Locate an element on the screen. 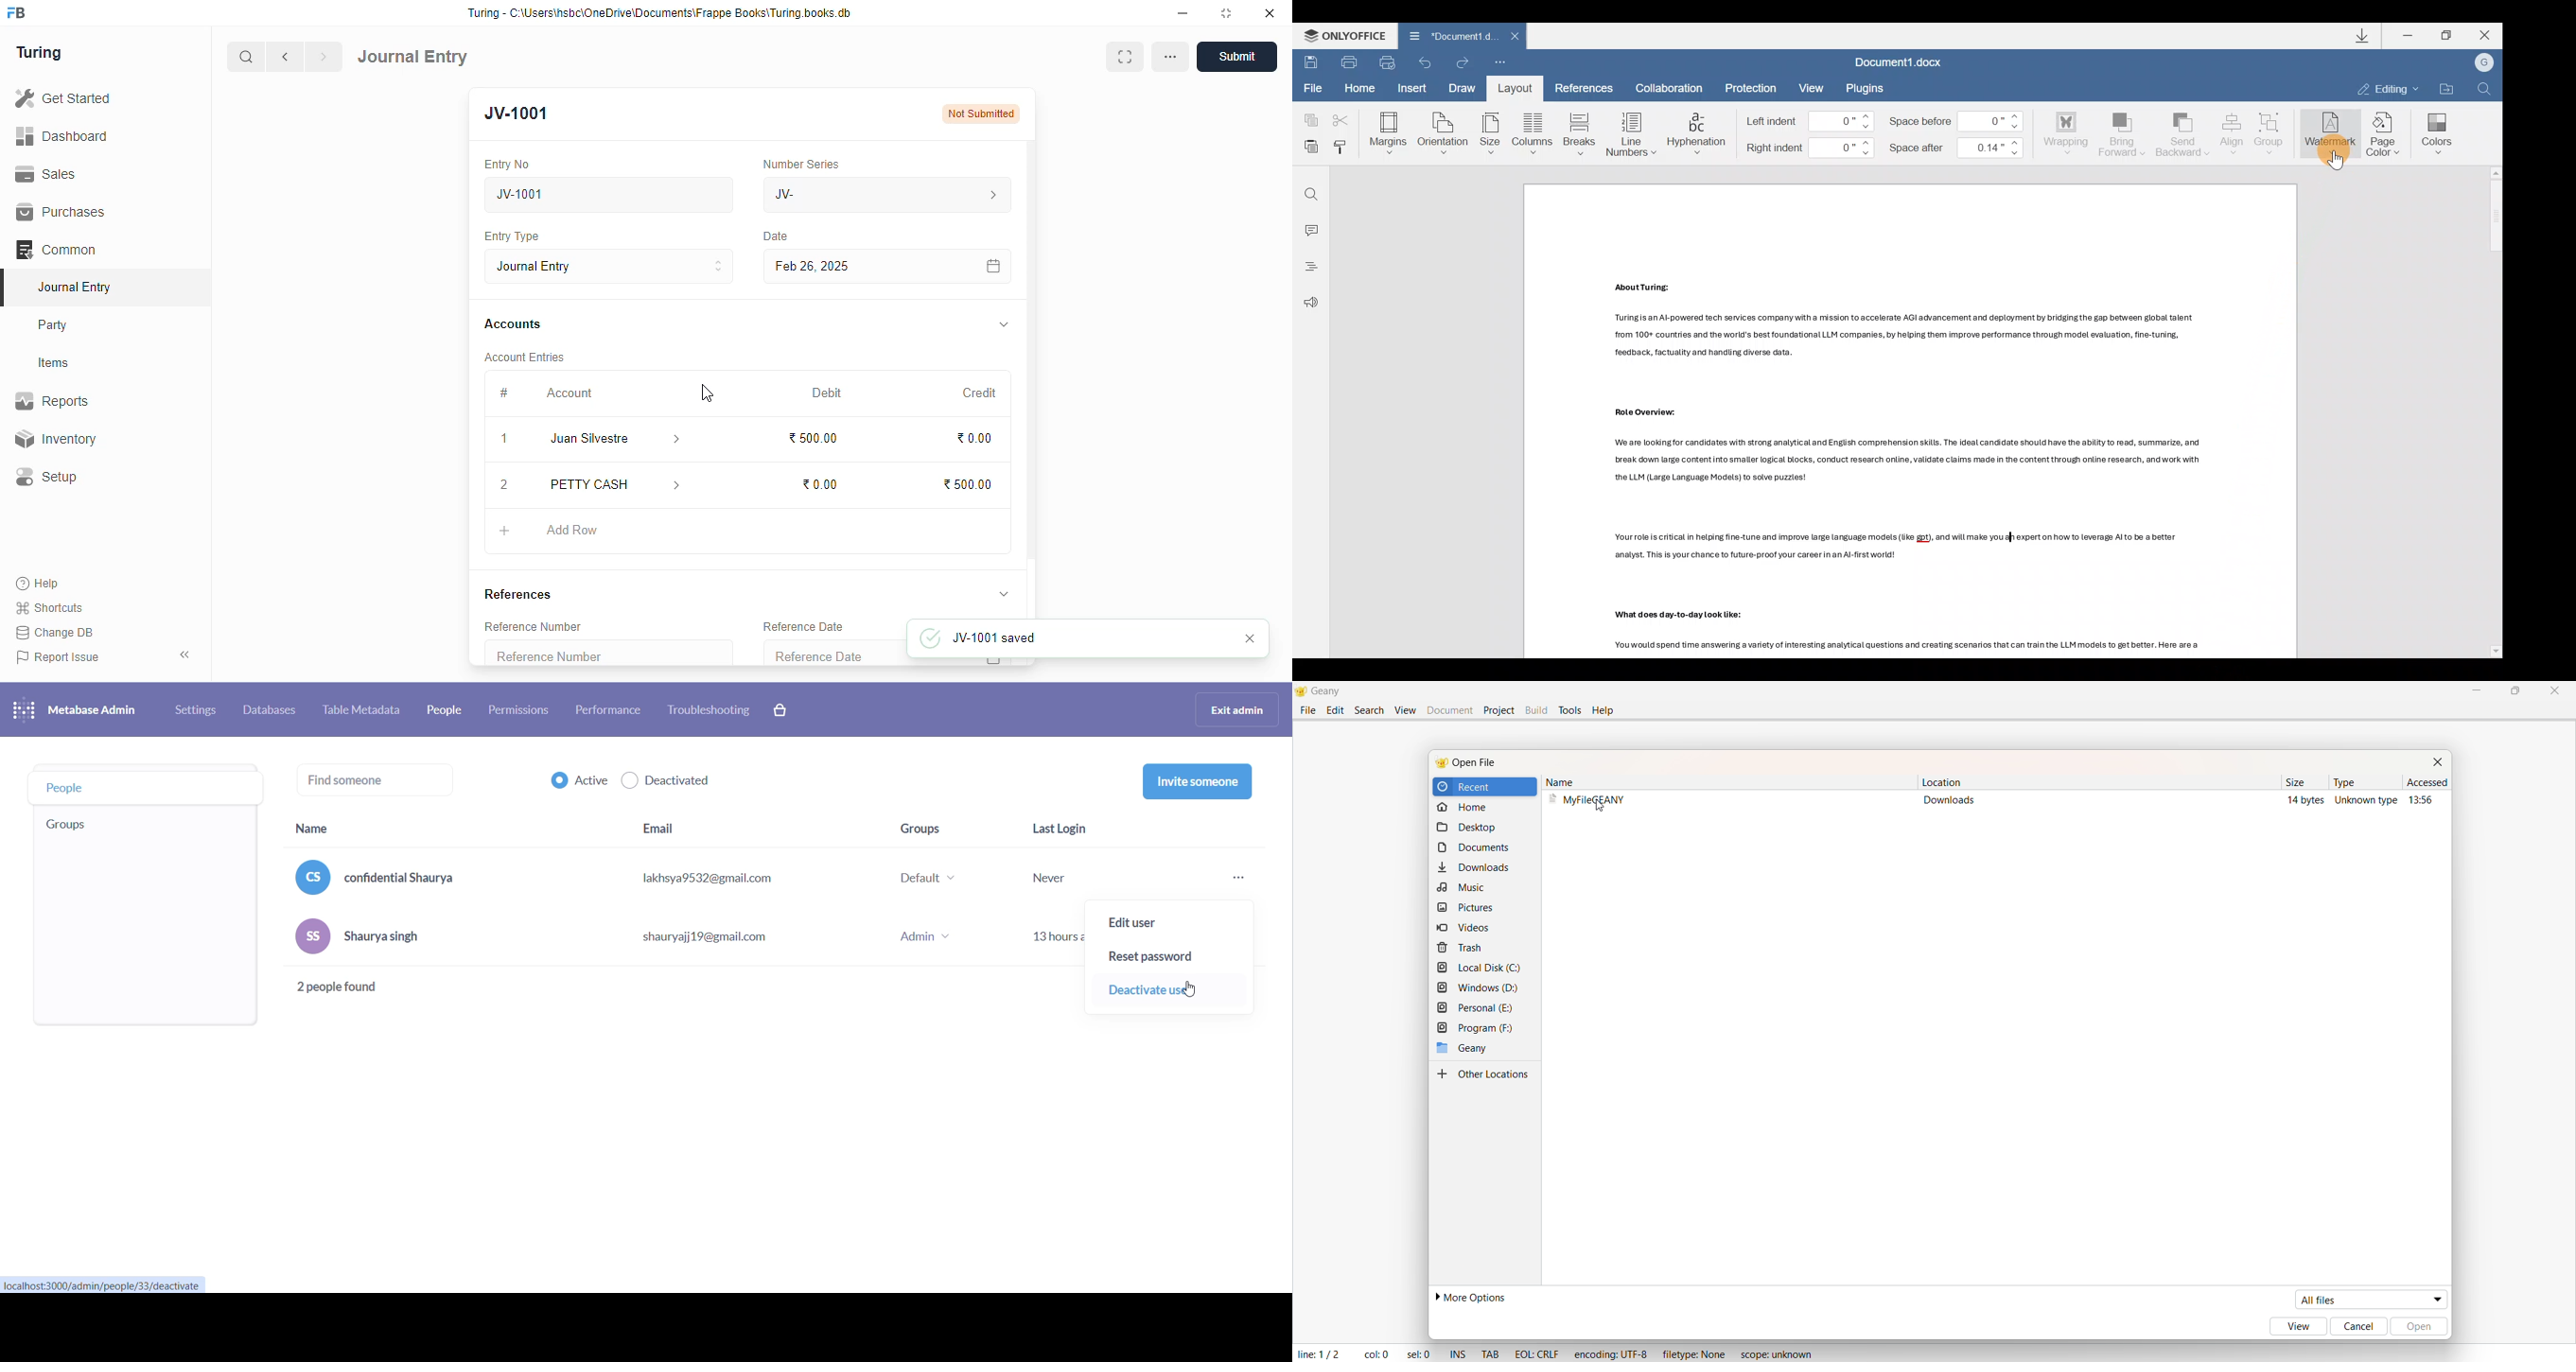 This screenshot has height=1372, width=2576. ₹500.00 is located at coordinates (813, 438).